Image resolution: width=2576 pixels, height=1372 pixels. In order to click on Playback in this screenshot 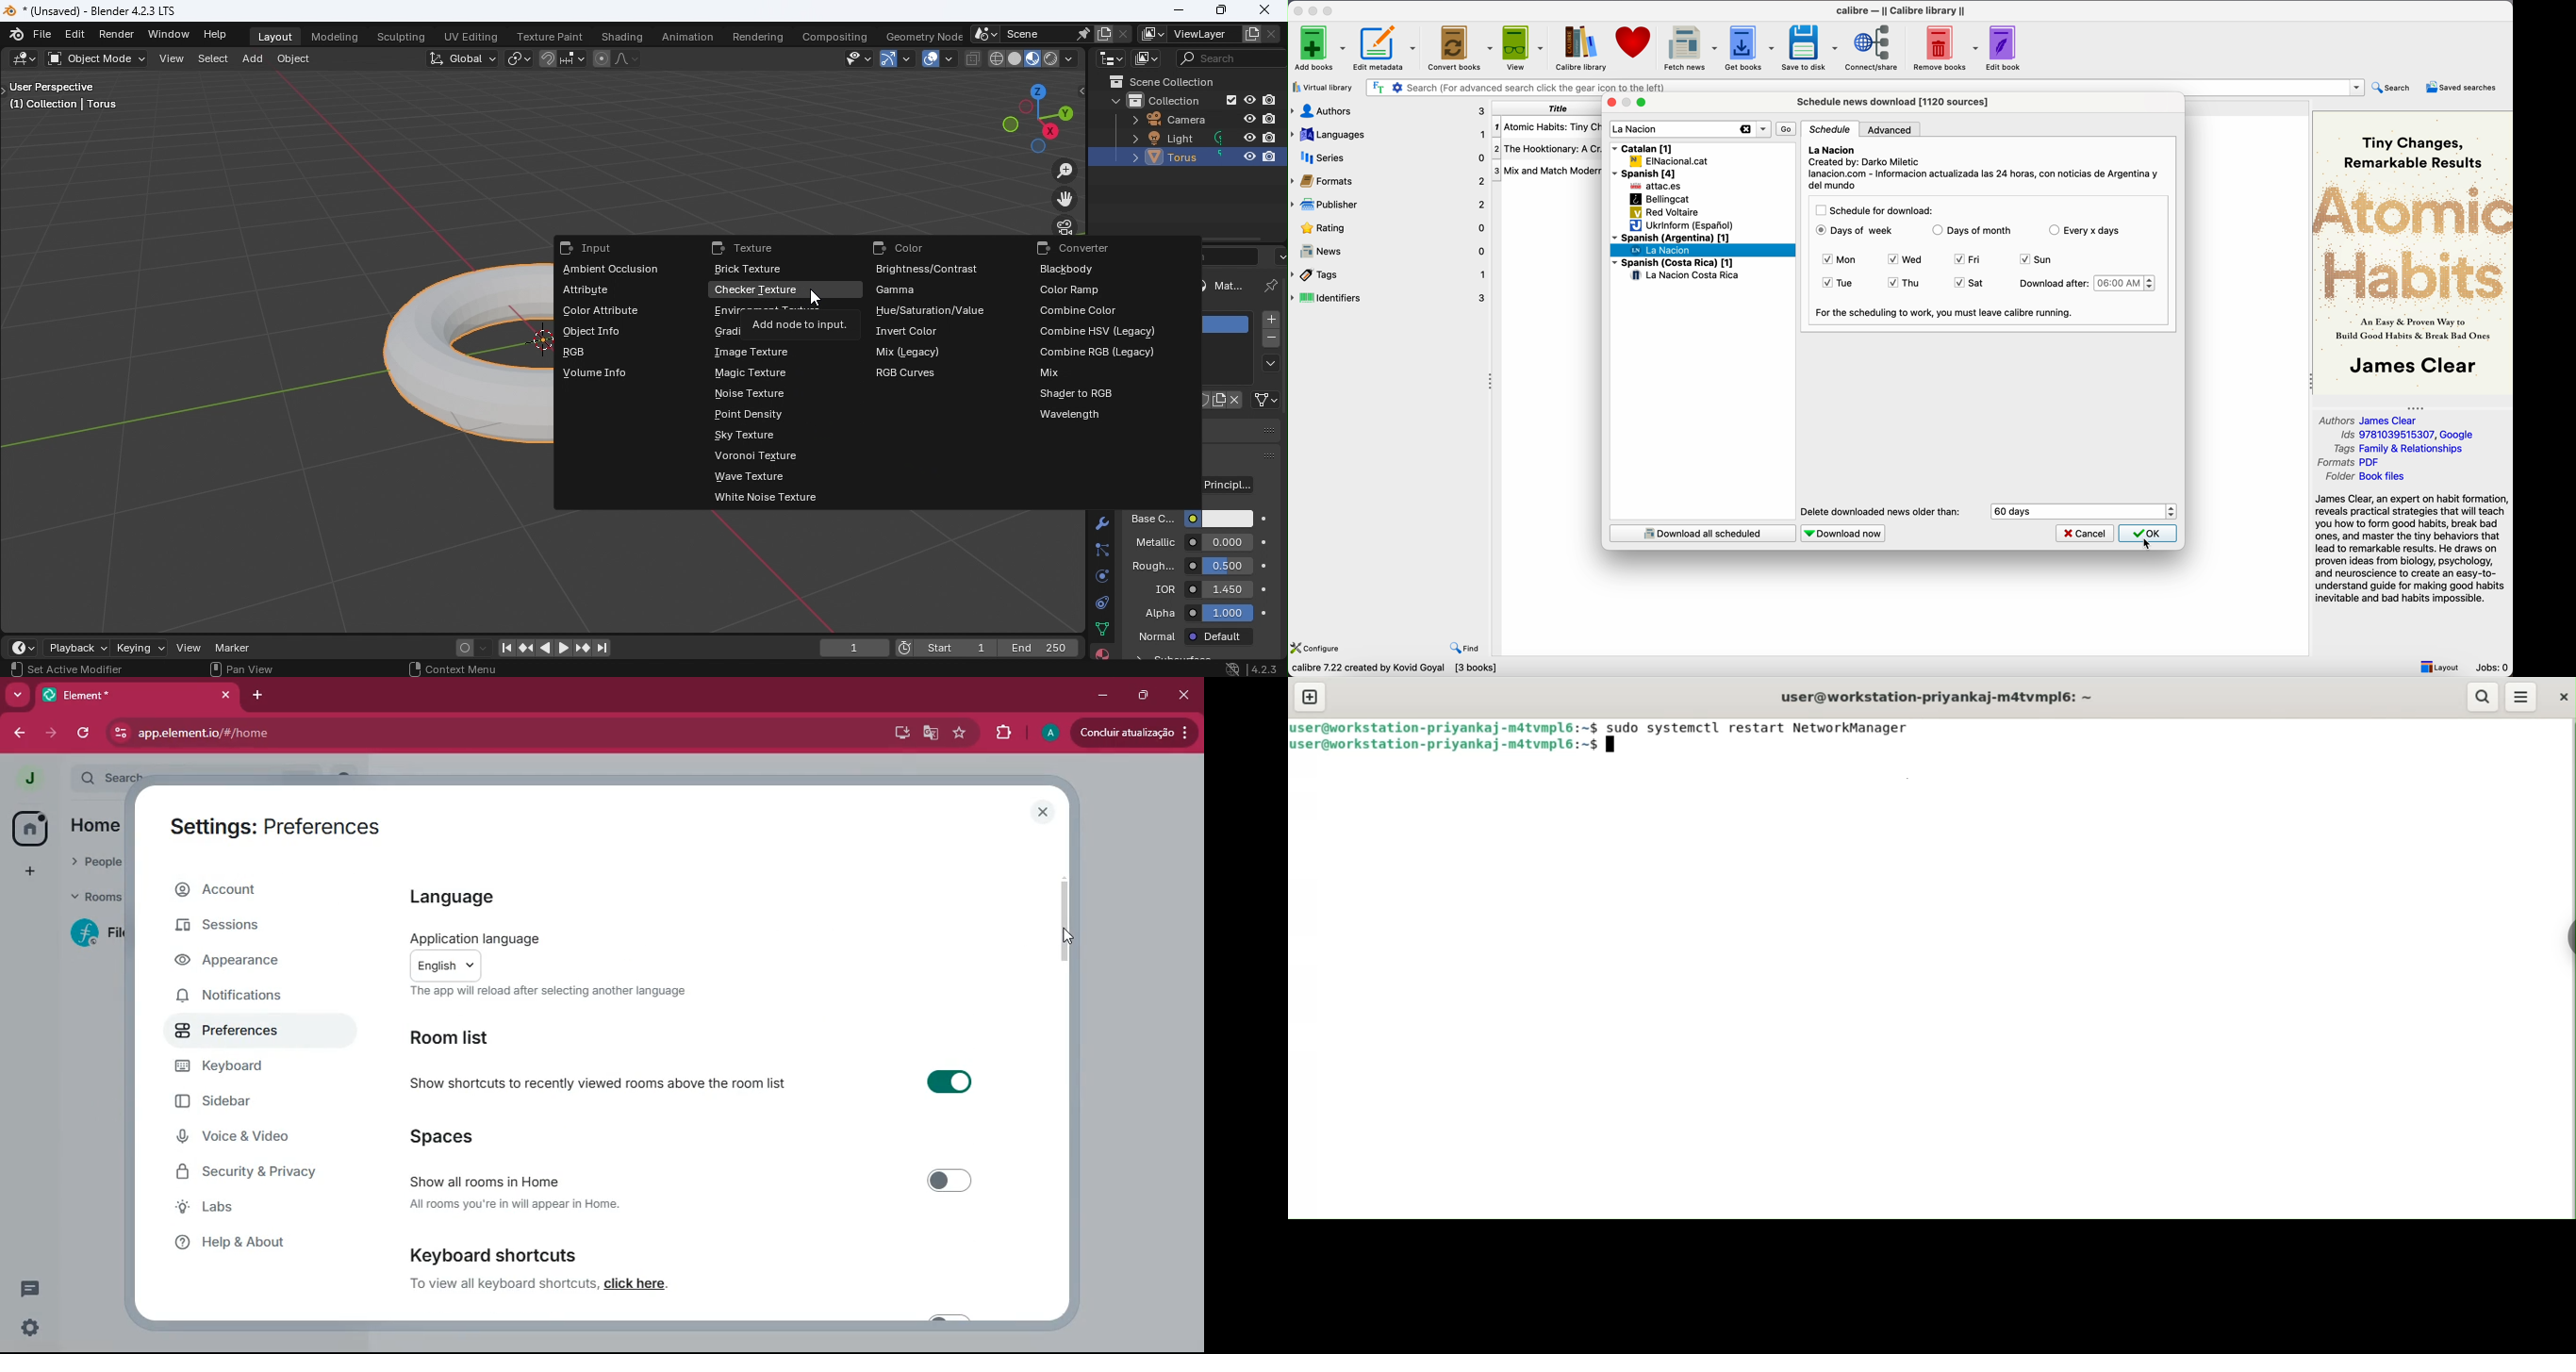, I will do `click(76, 648)`.